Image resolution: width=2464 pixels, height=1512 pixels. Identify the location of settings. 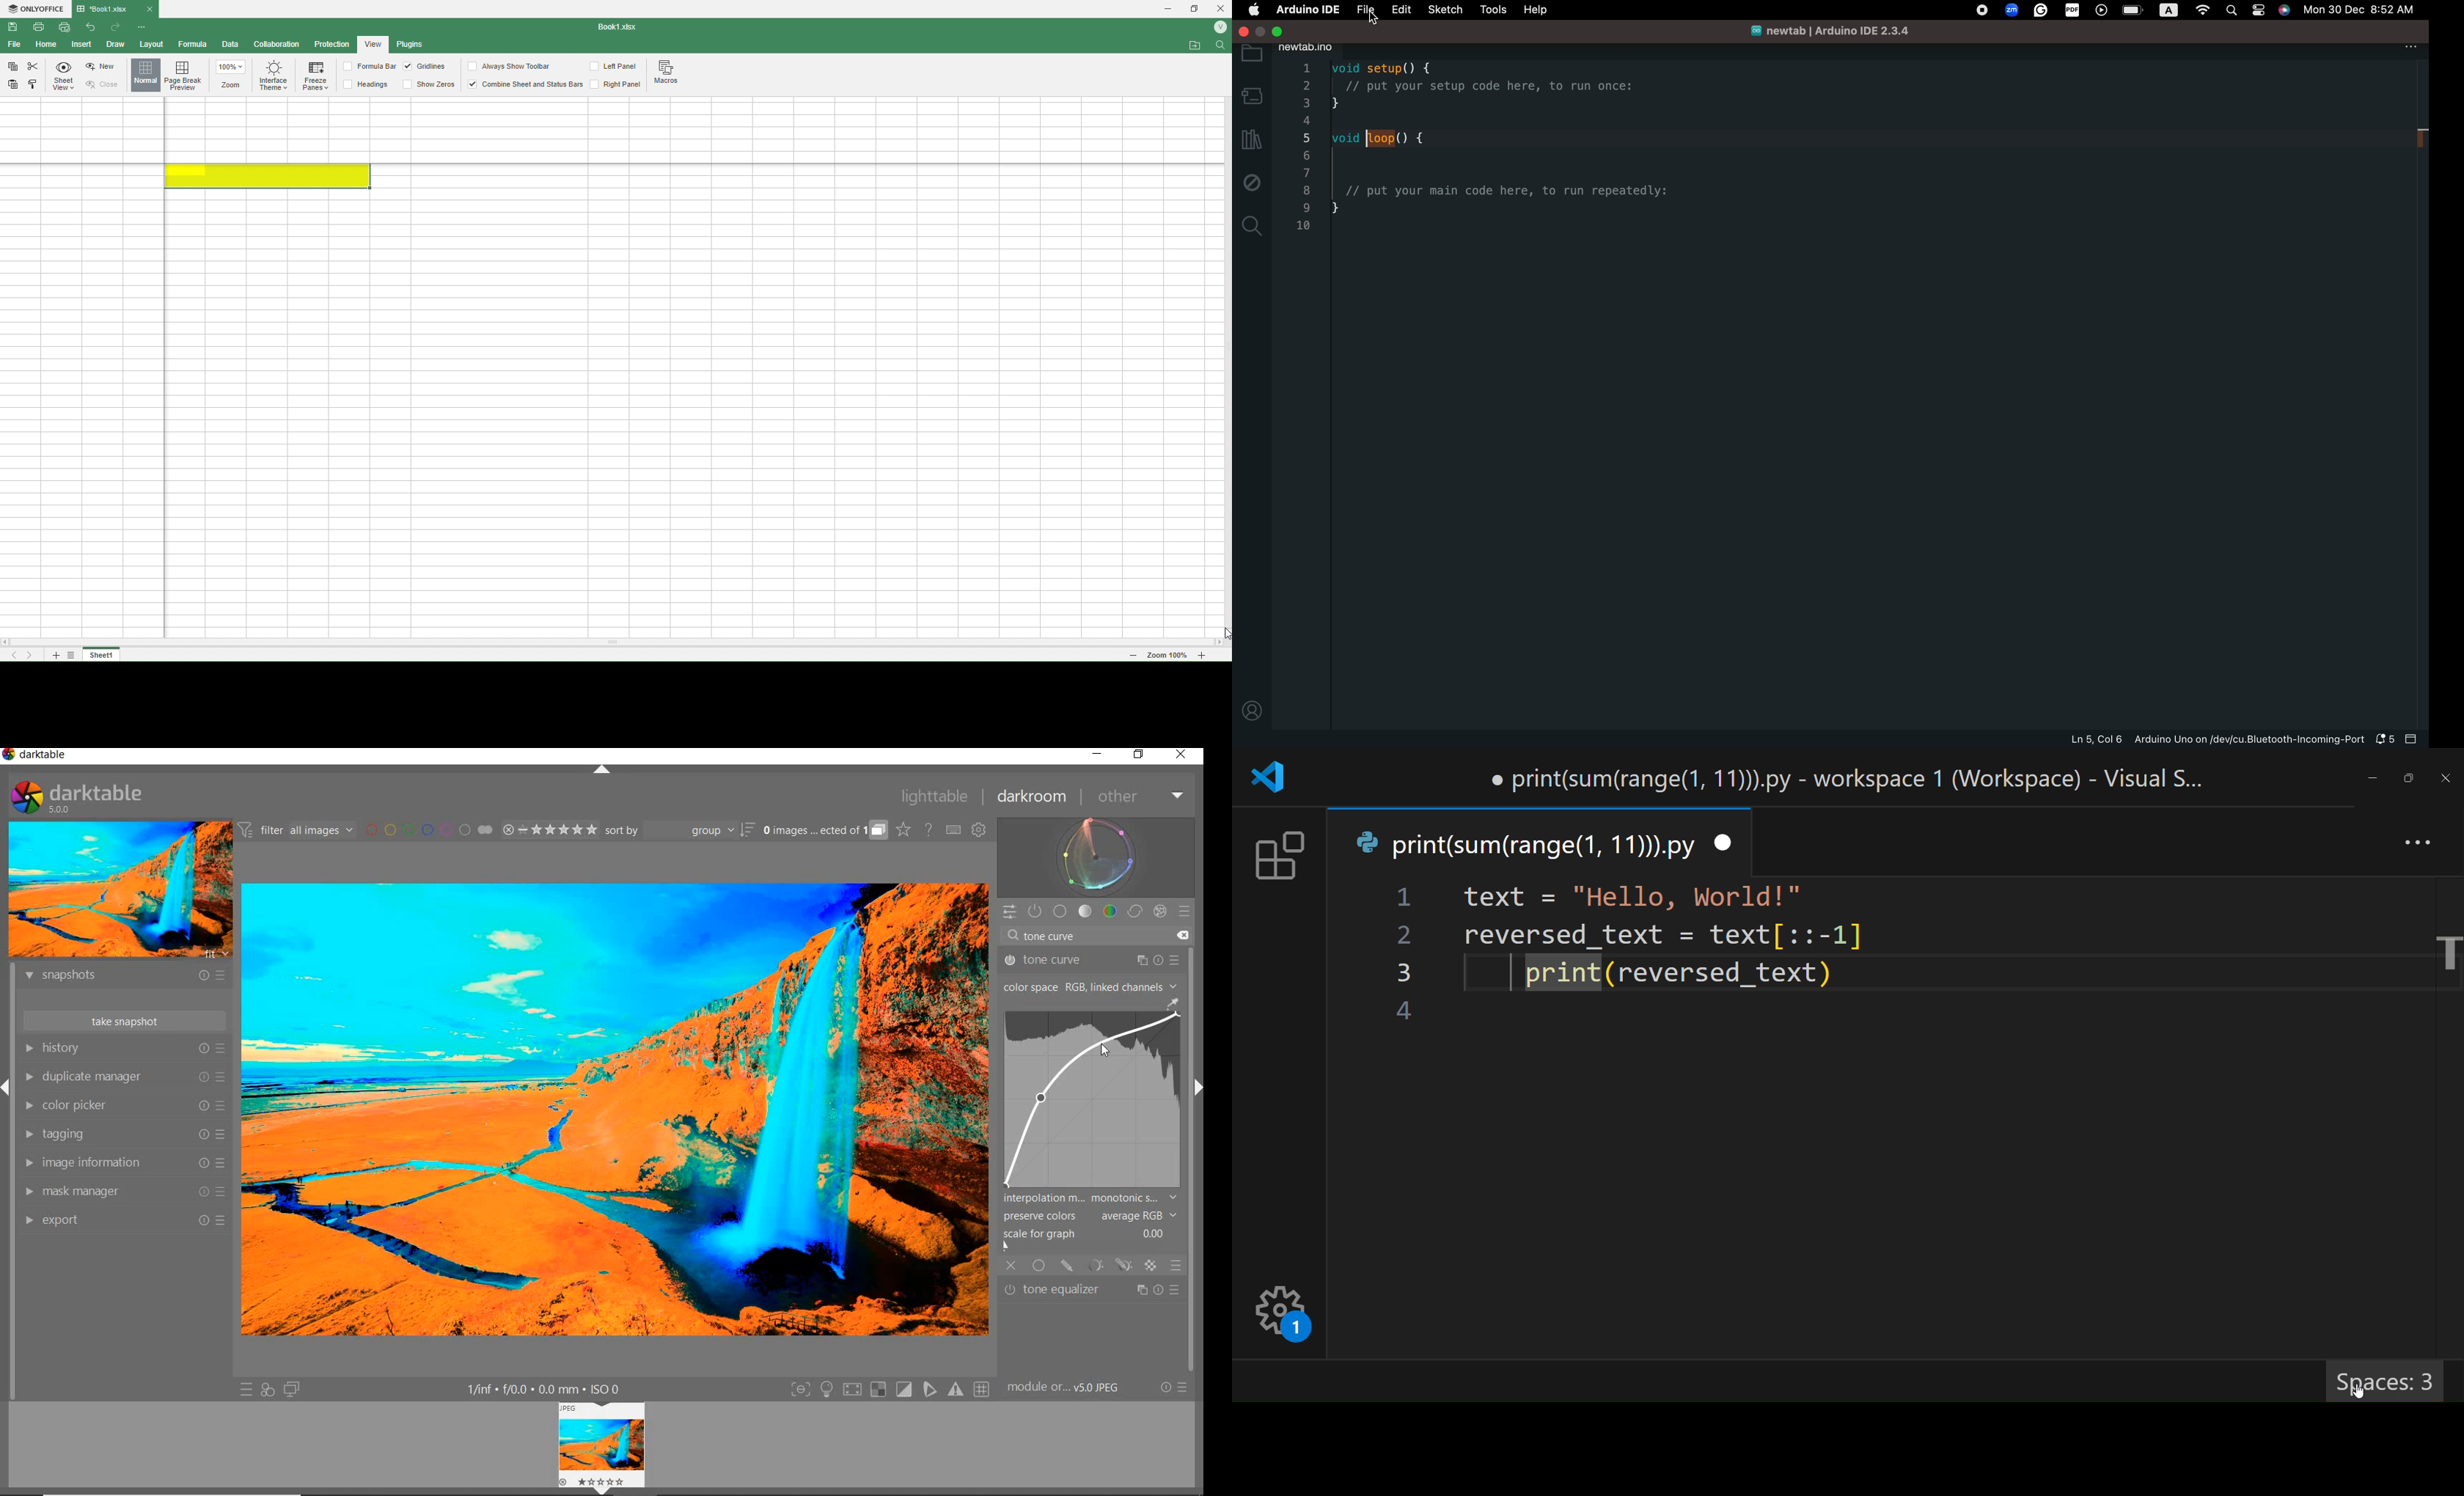
(1282, 1316).